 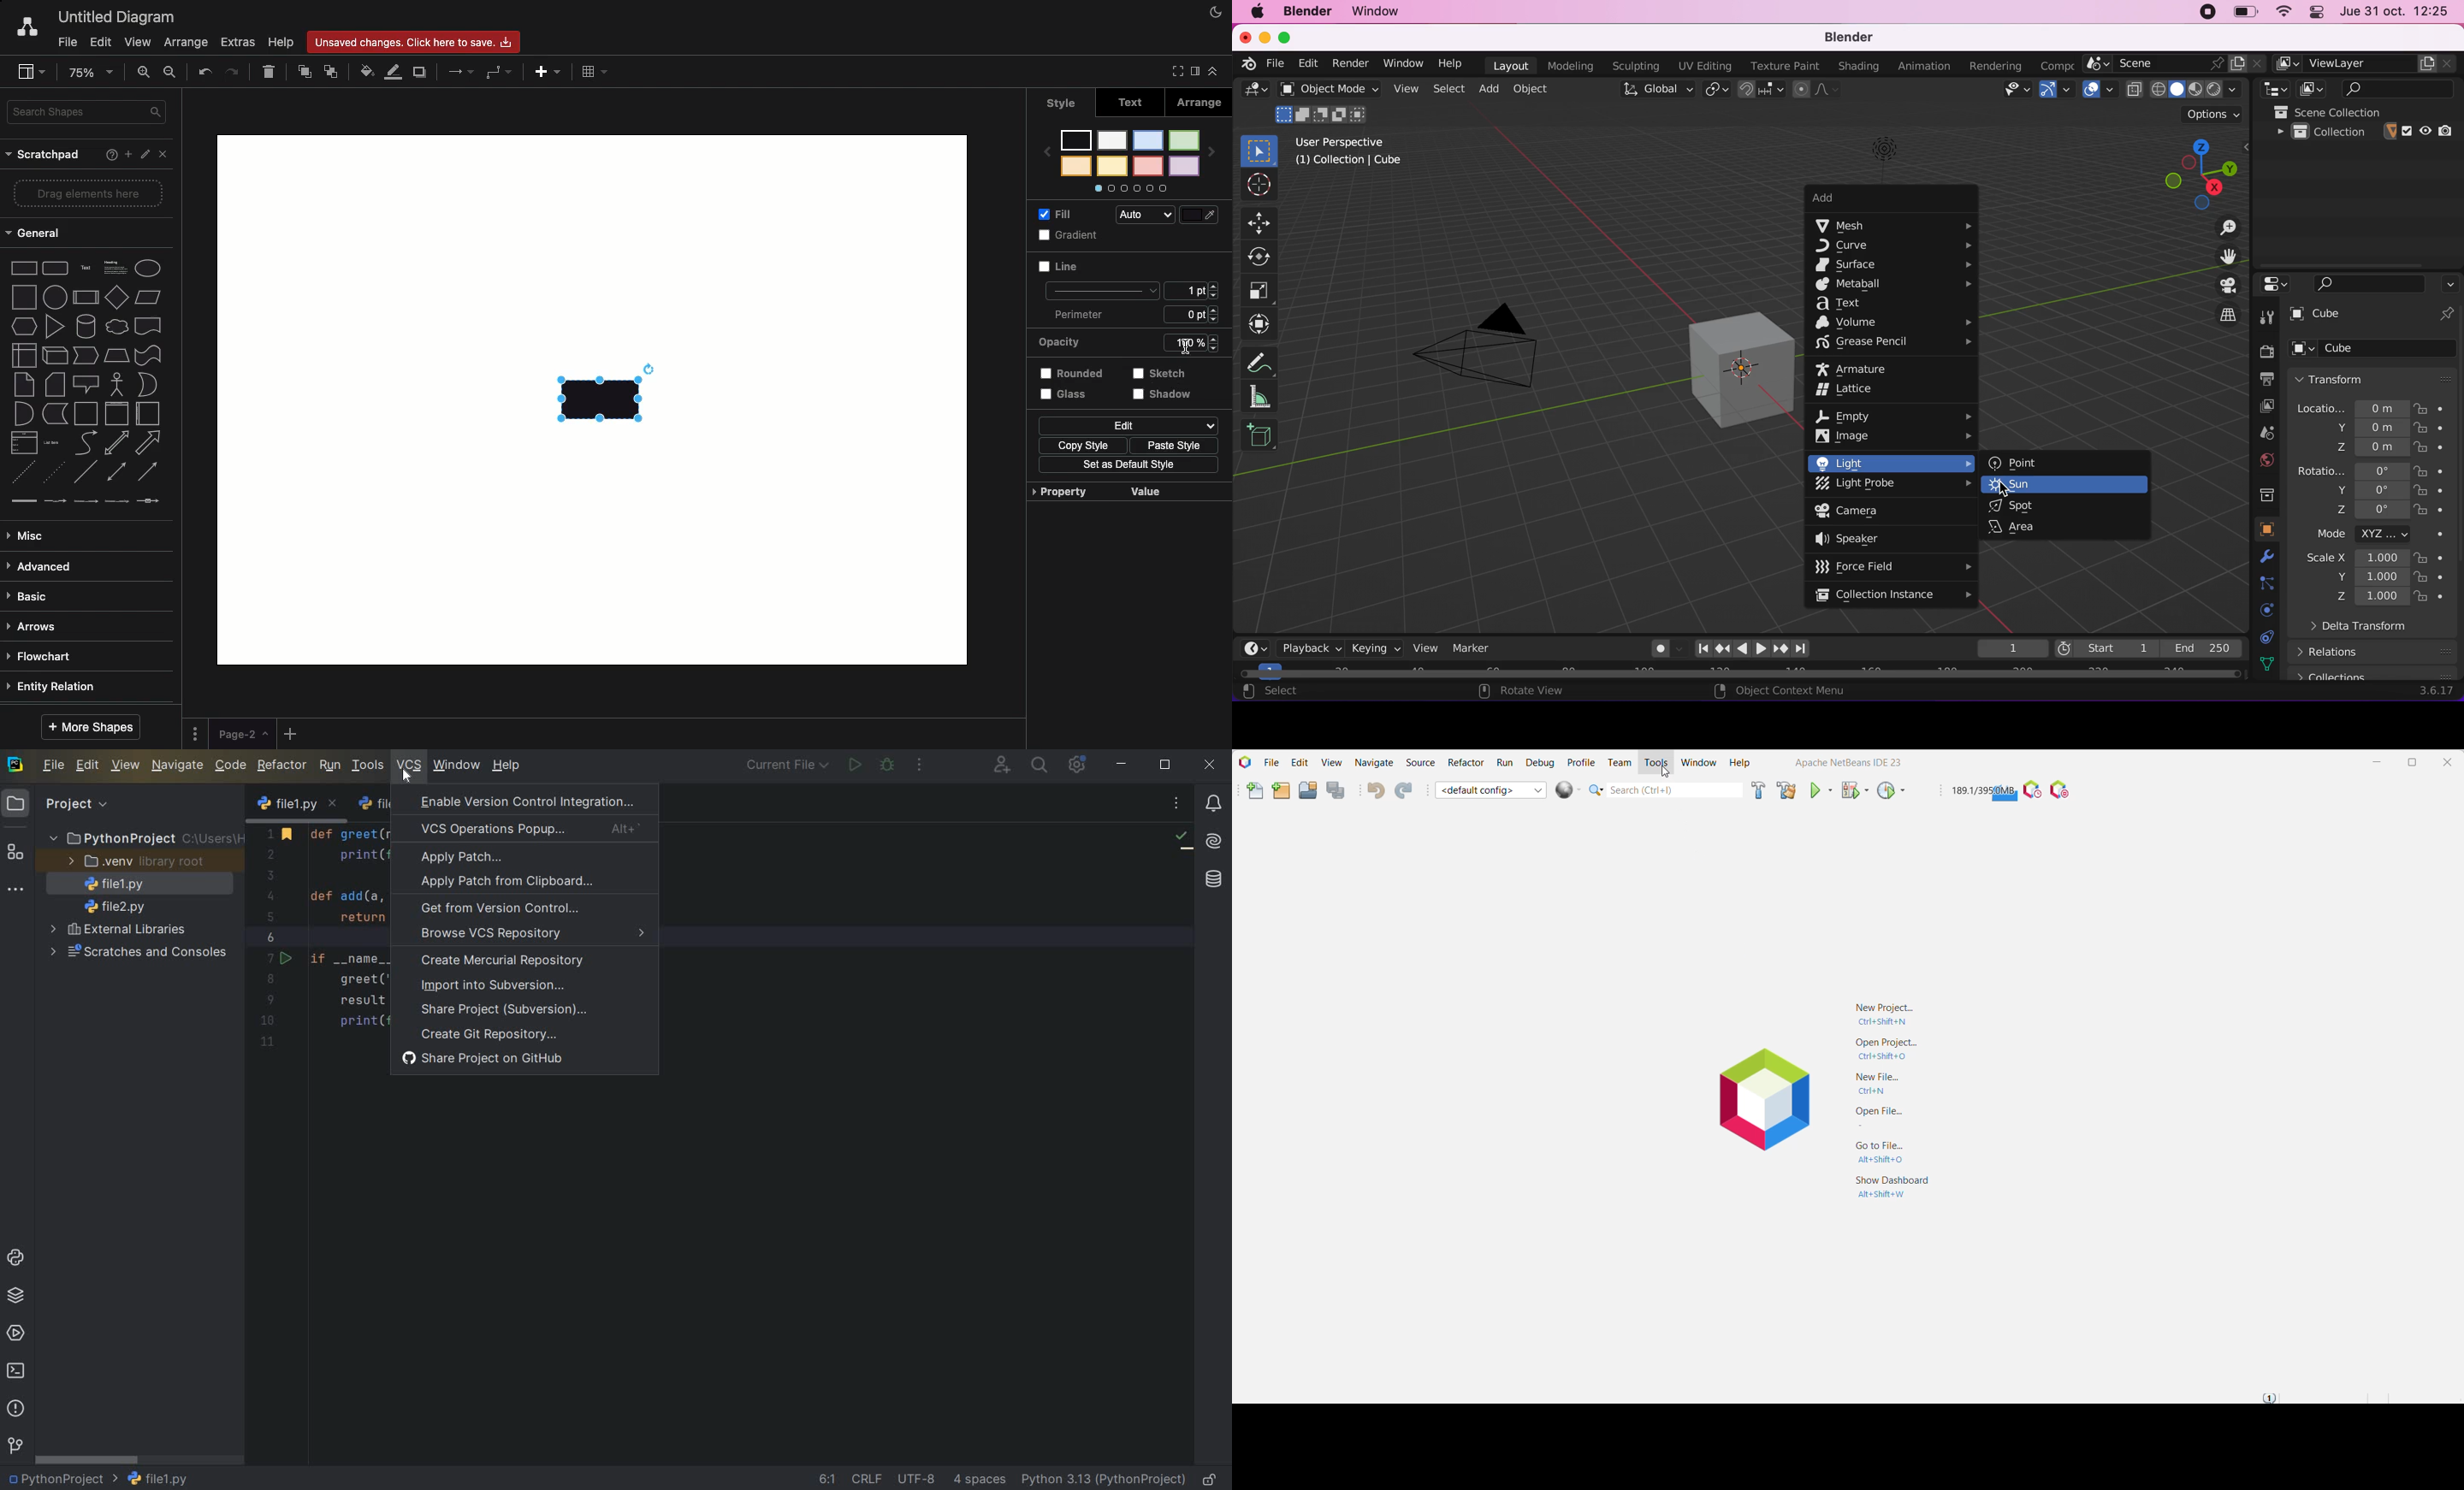 I want to click on Duplicate, so click(x=420, y=73).